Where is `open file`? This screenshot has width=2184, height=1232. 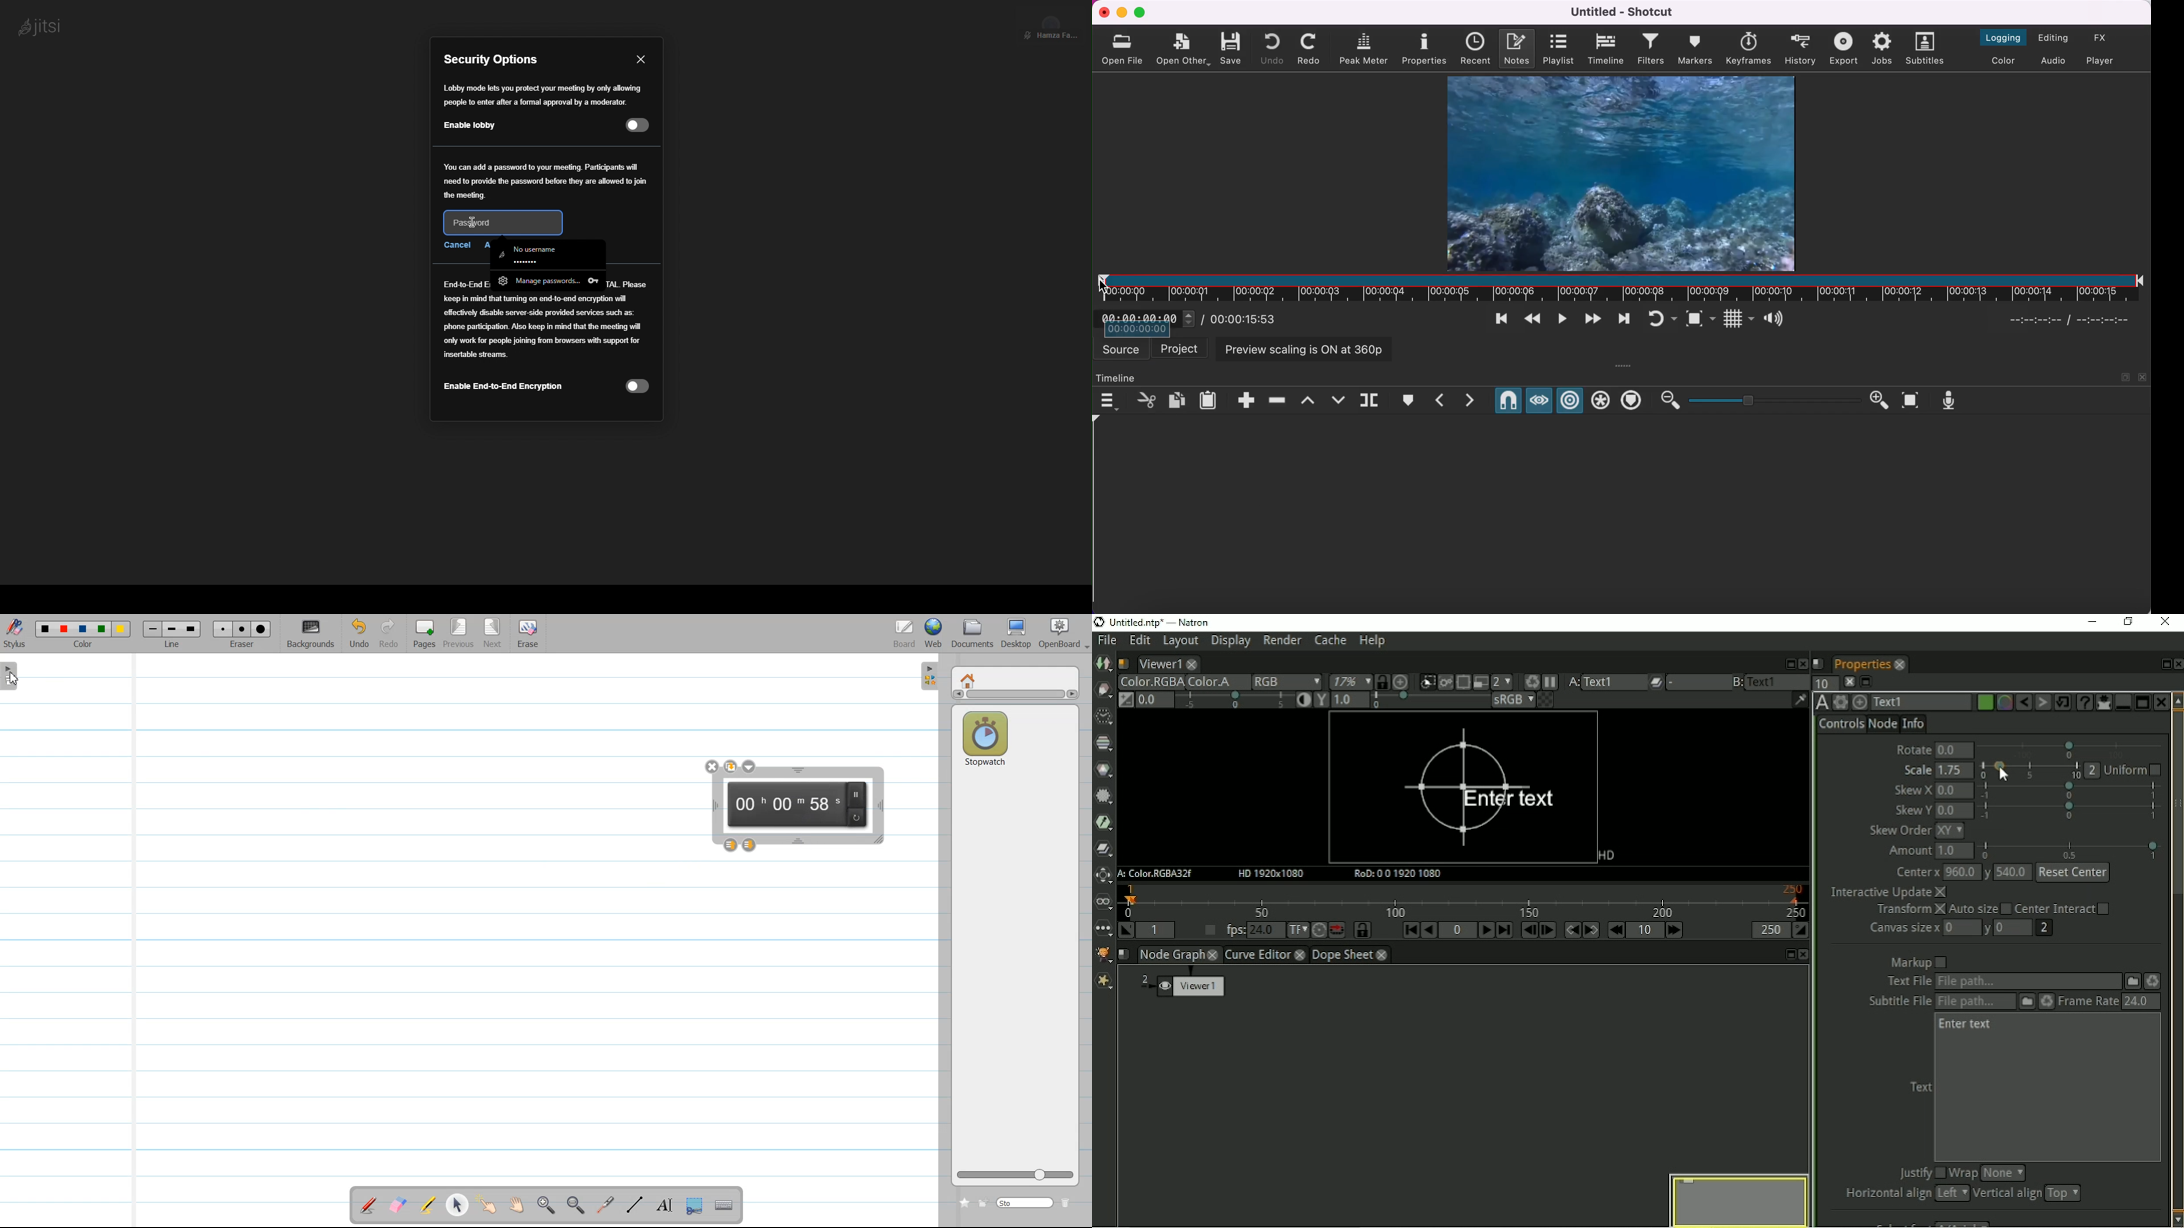
open file is located at coordinates (1124, 47).